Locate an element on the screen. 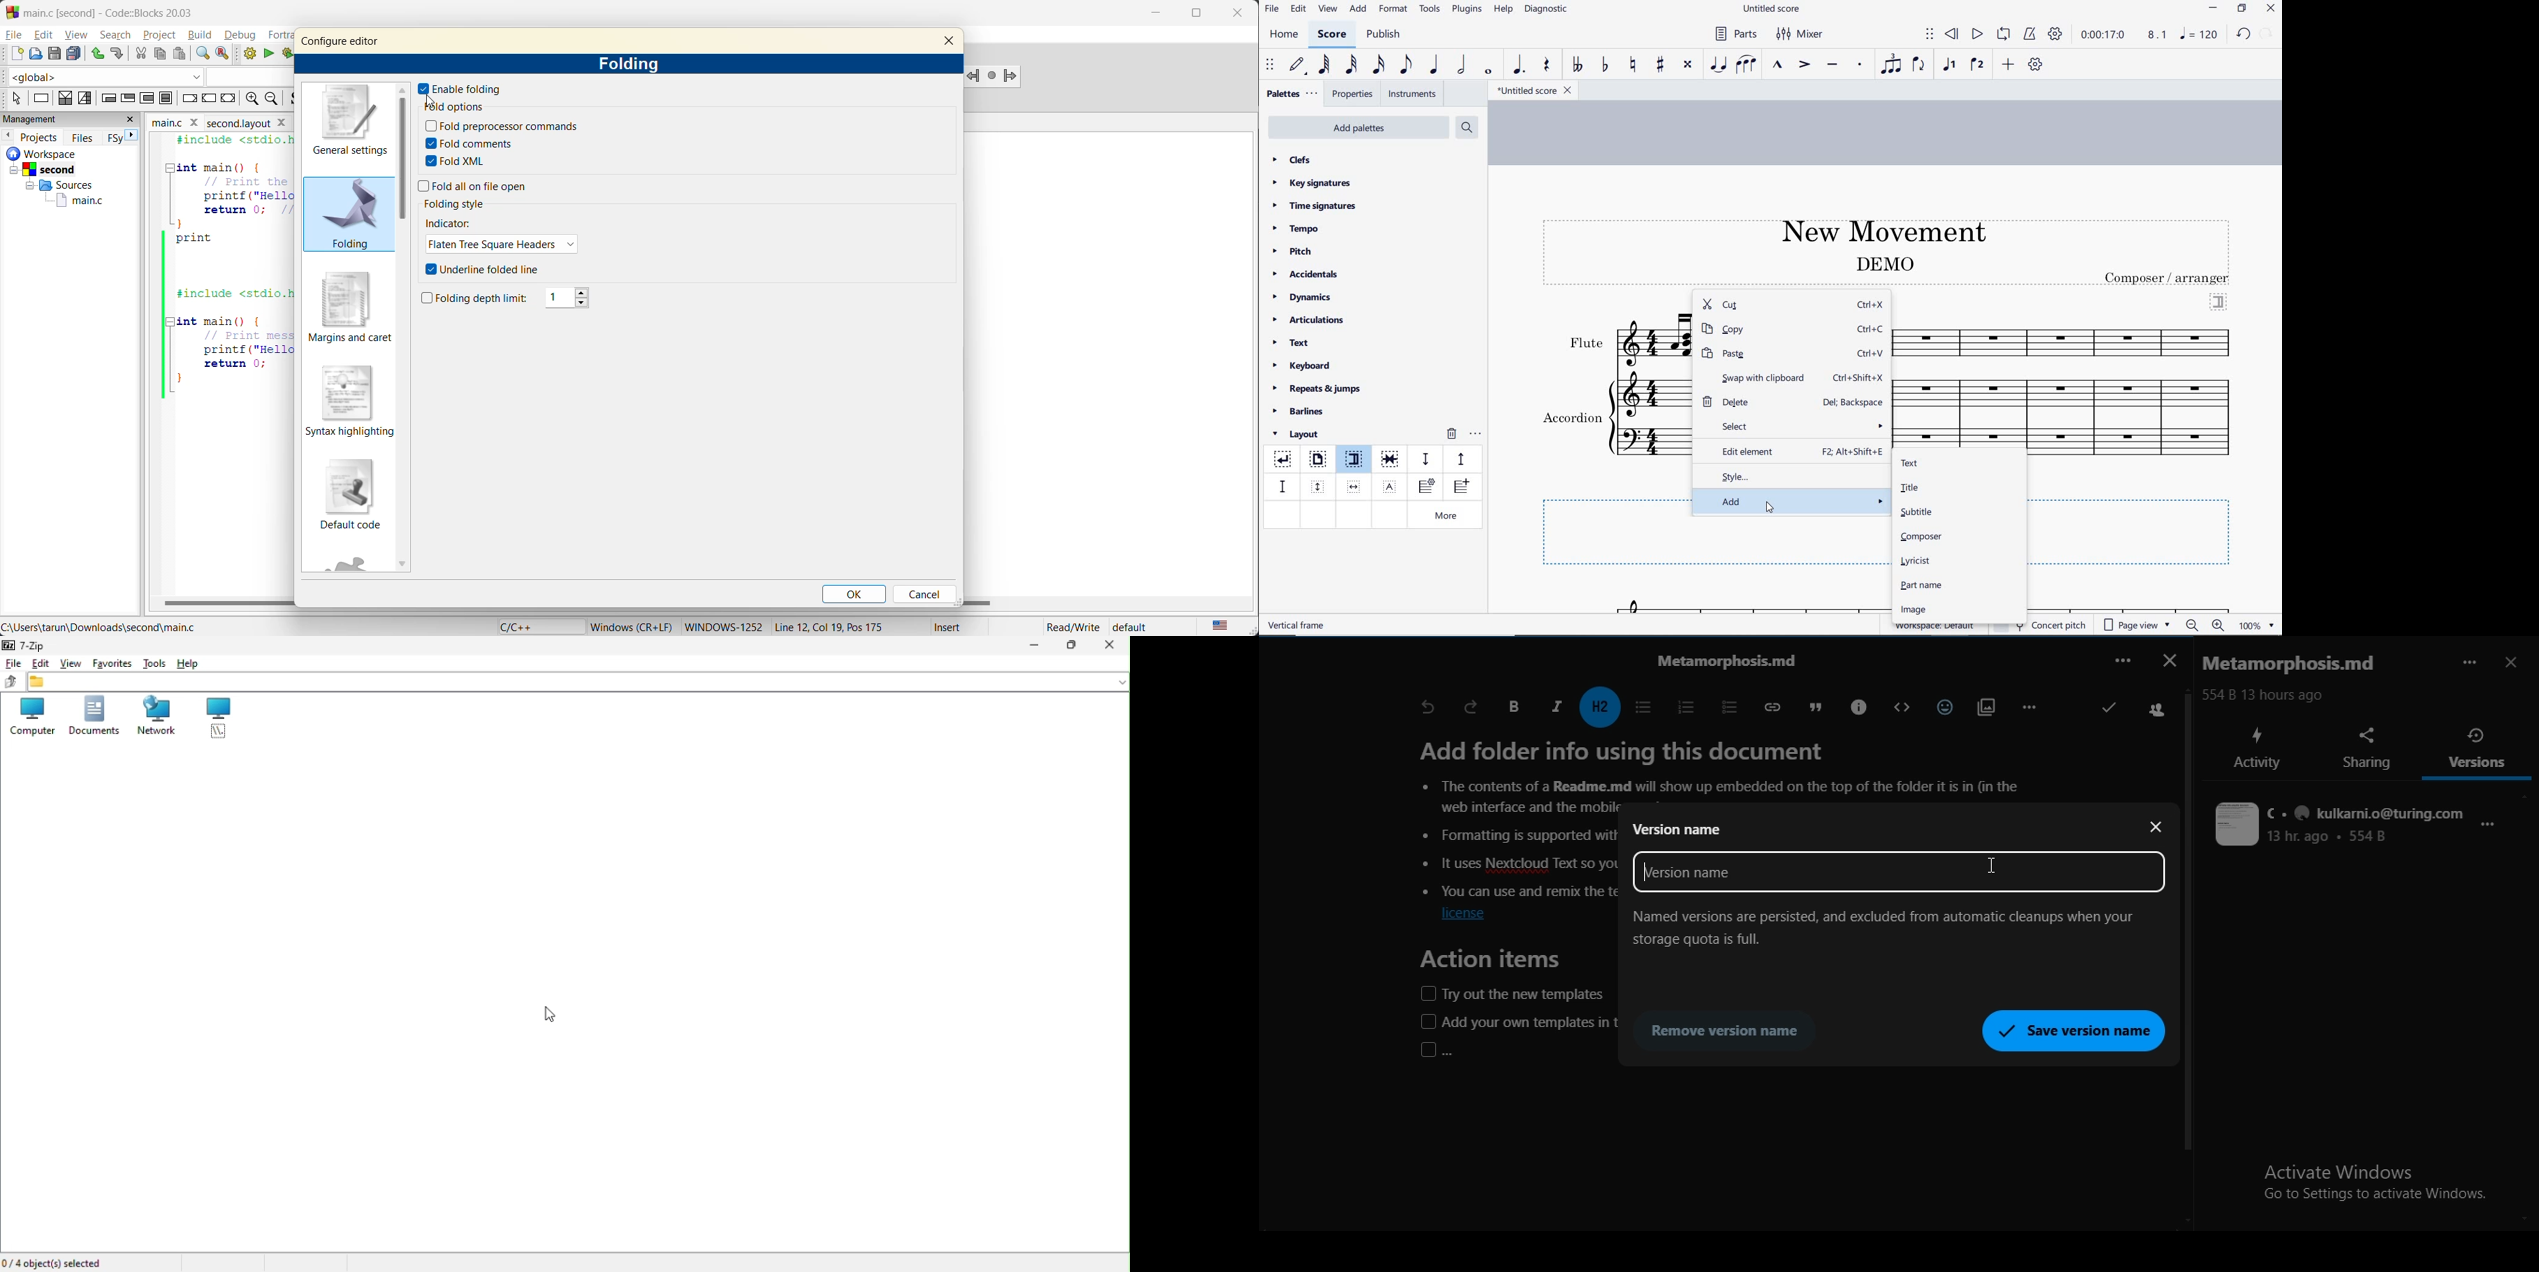 This screenshot has width=2548, height=1288. delete is located at coordinates (1744, 401).